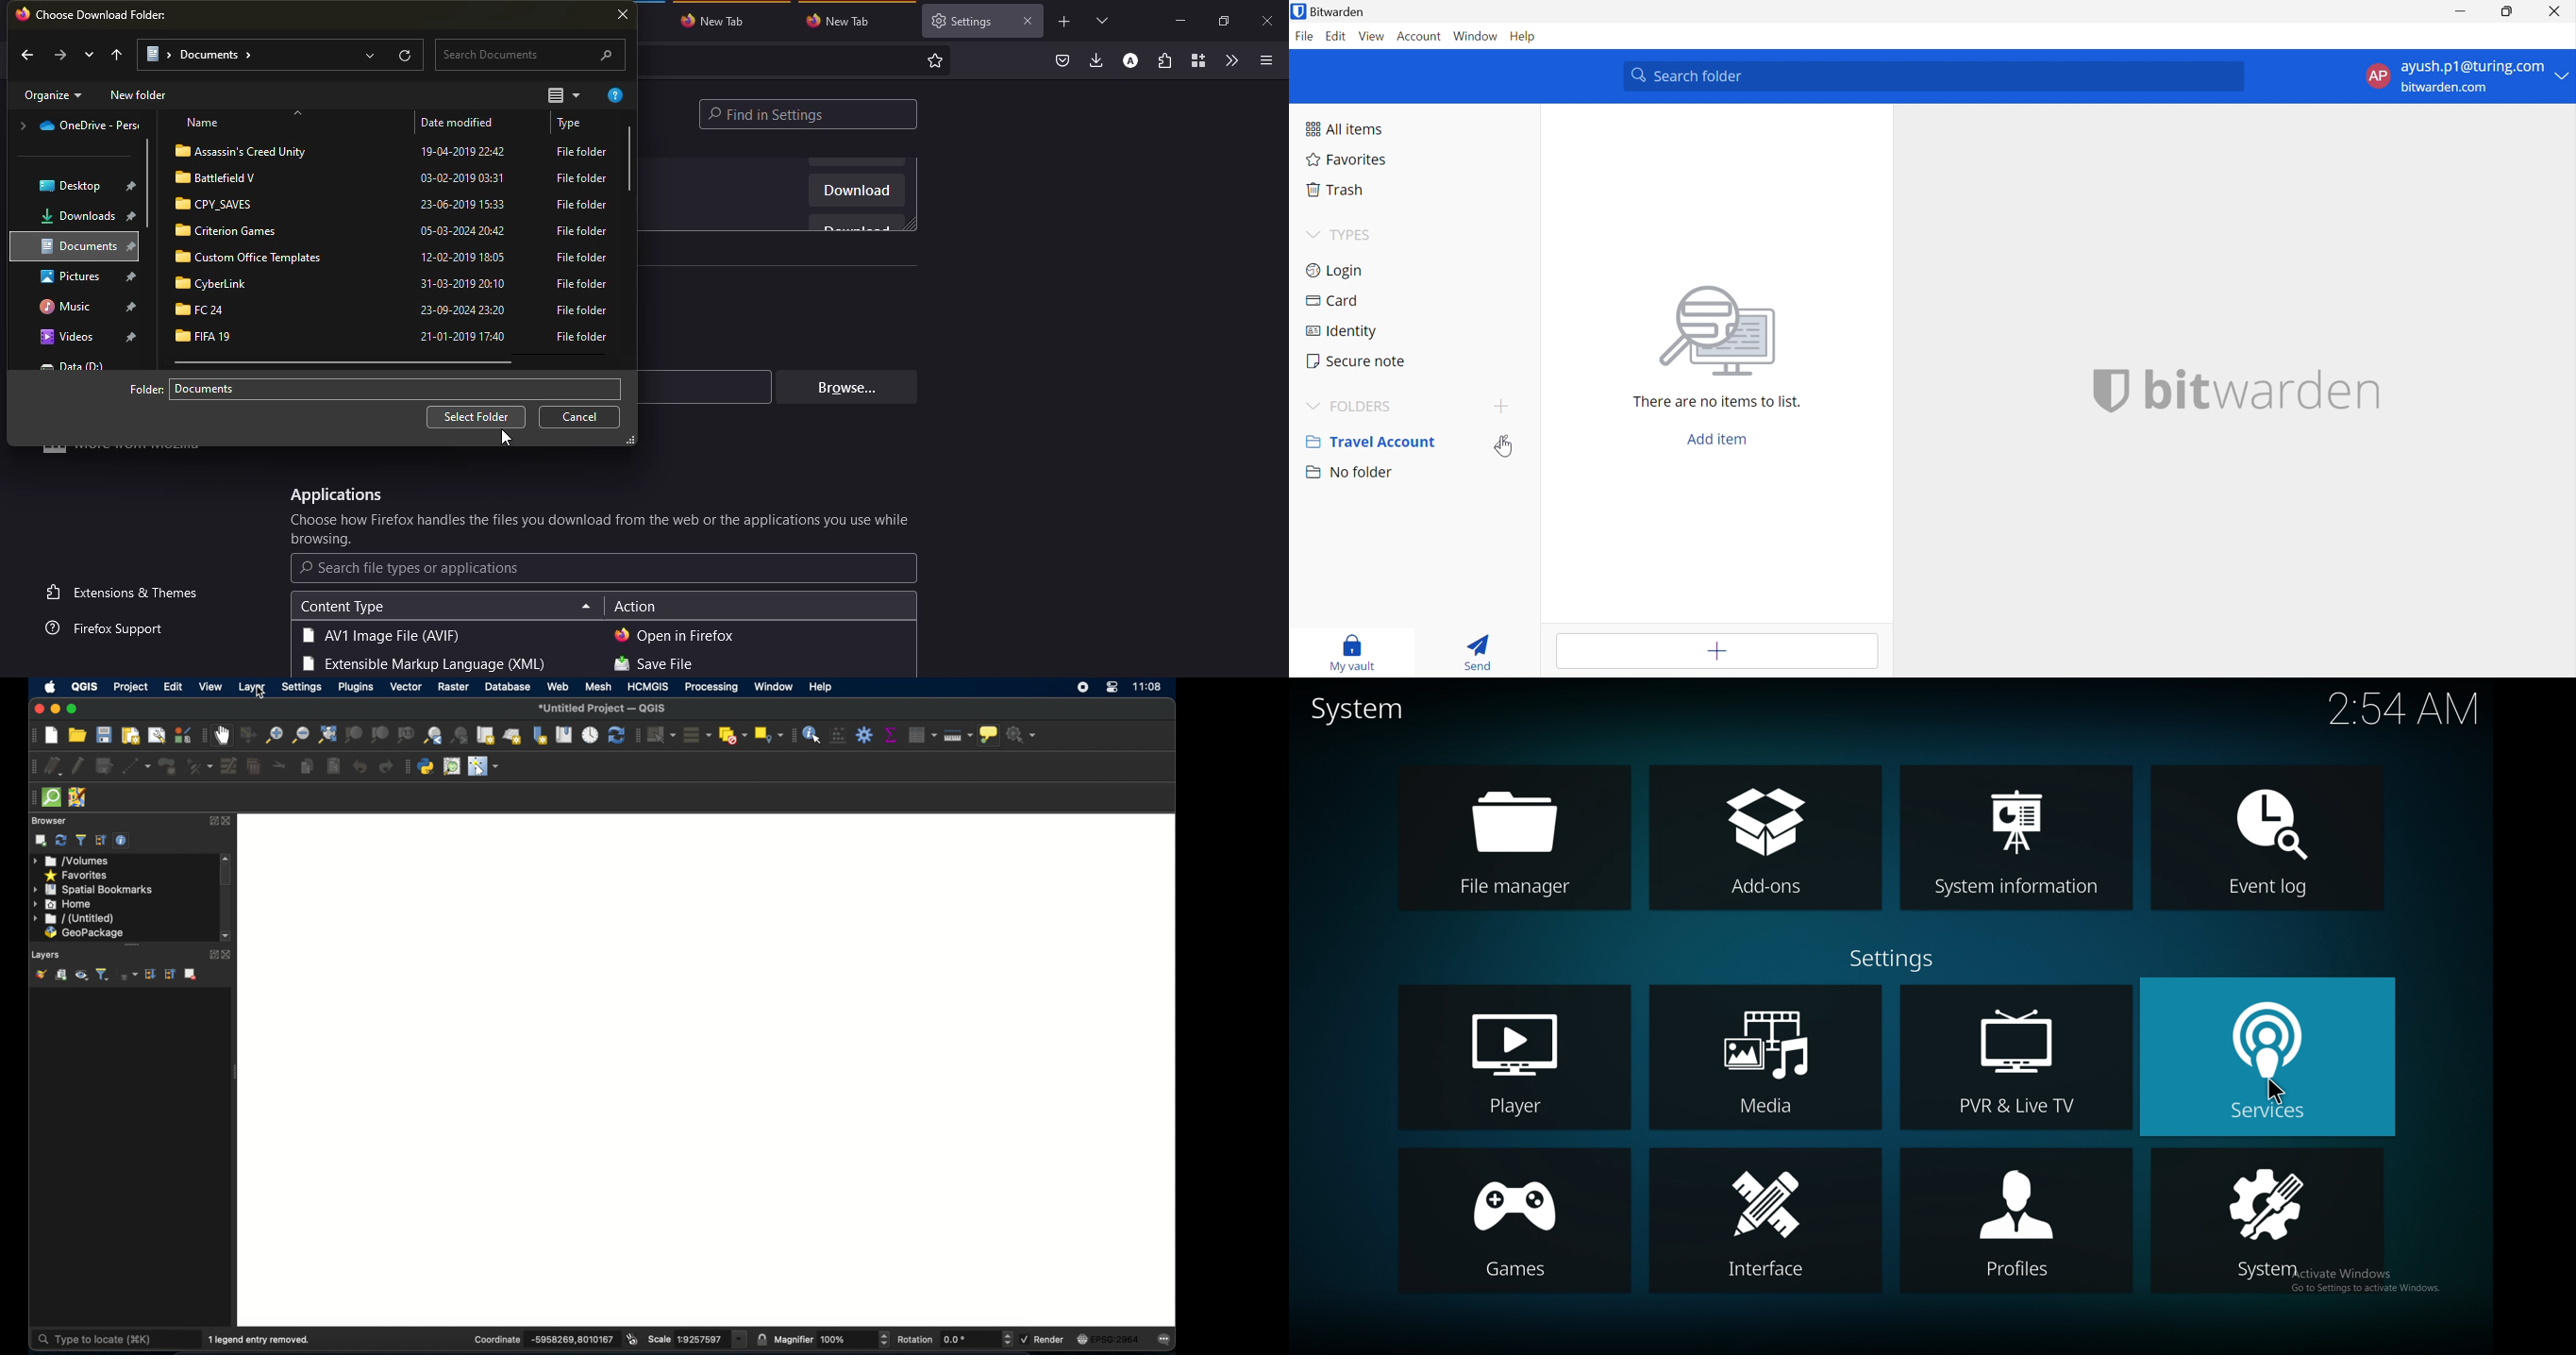 This screenshot has width=2576, height=1372. What do you see at coordinates (73, 277) in the screenshot?
I see `location` at bounding box center [73, 277].